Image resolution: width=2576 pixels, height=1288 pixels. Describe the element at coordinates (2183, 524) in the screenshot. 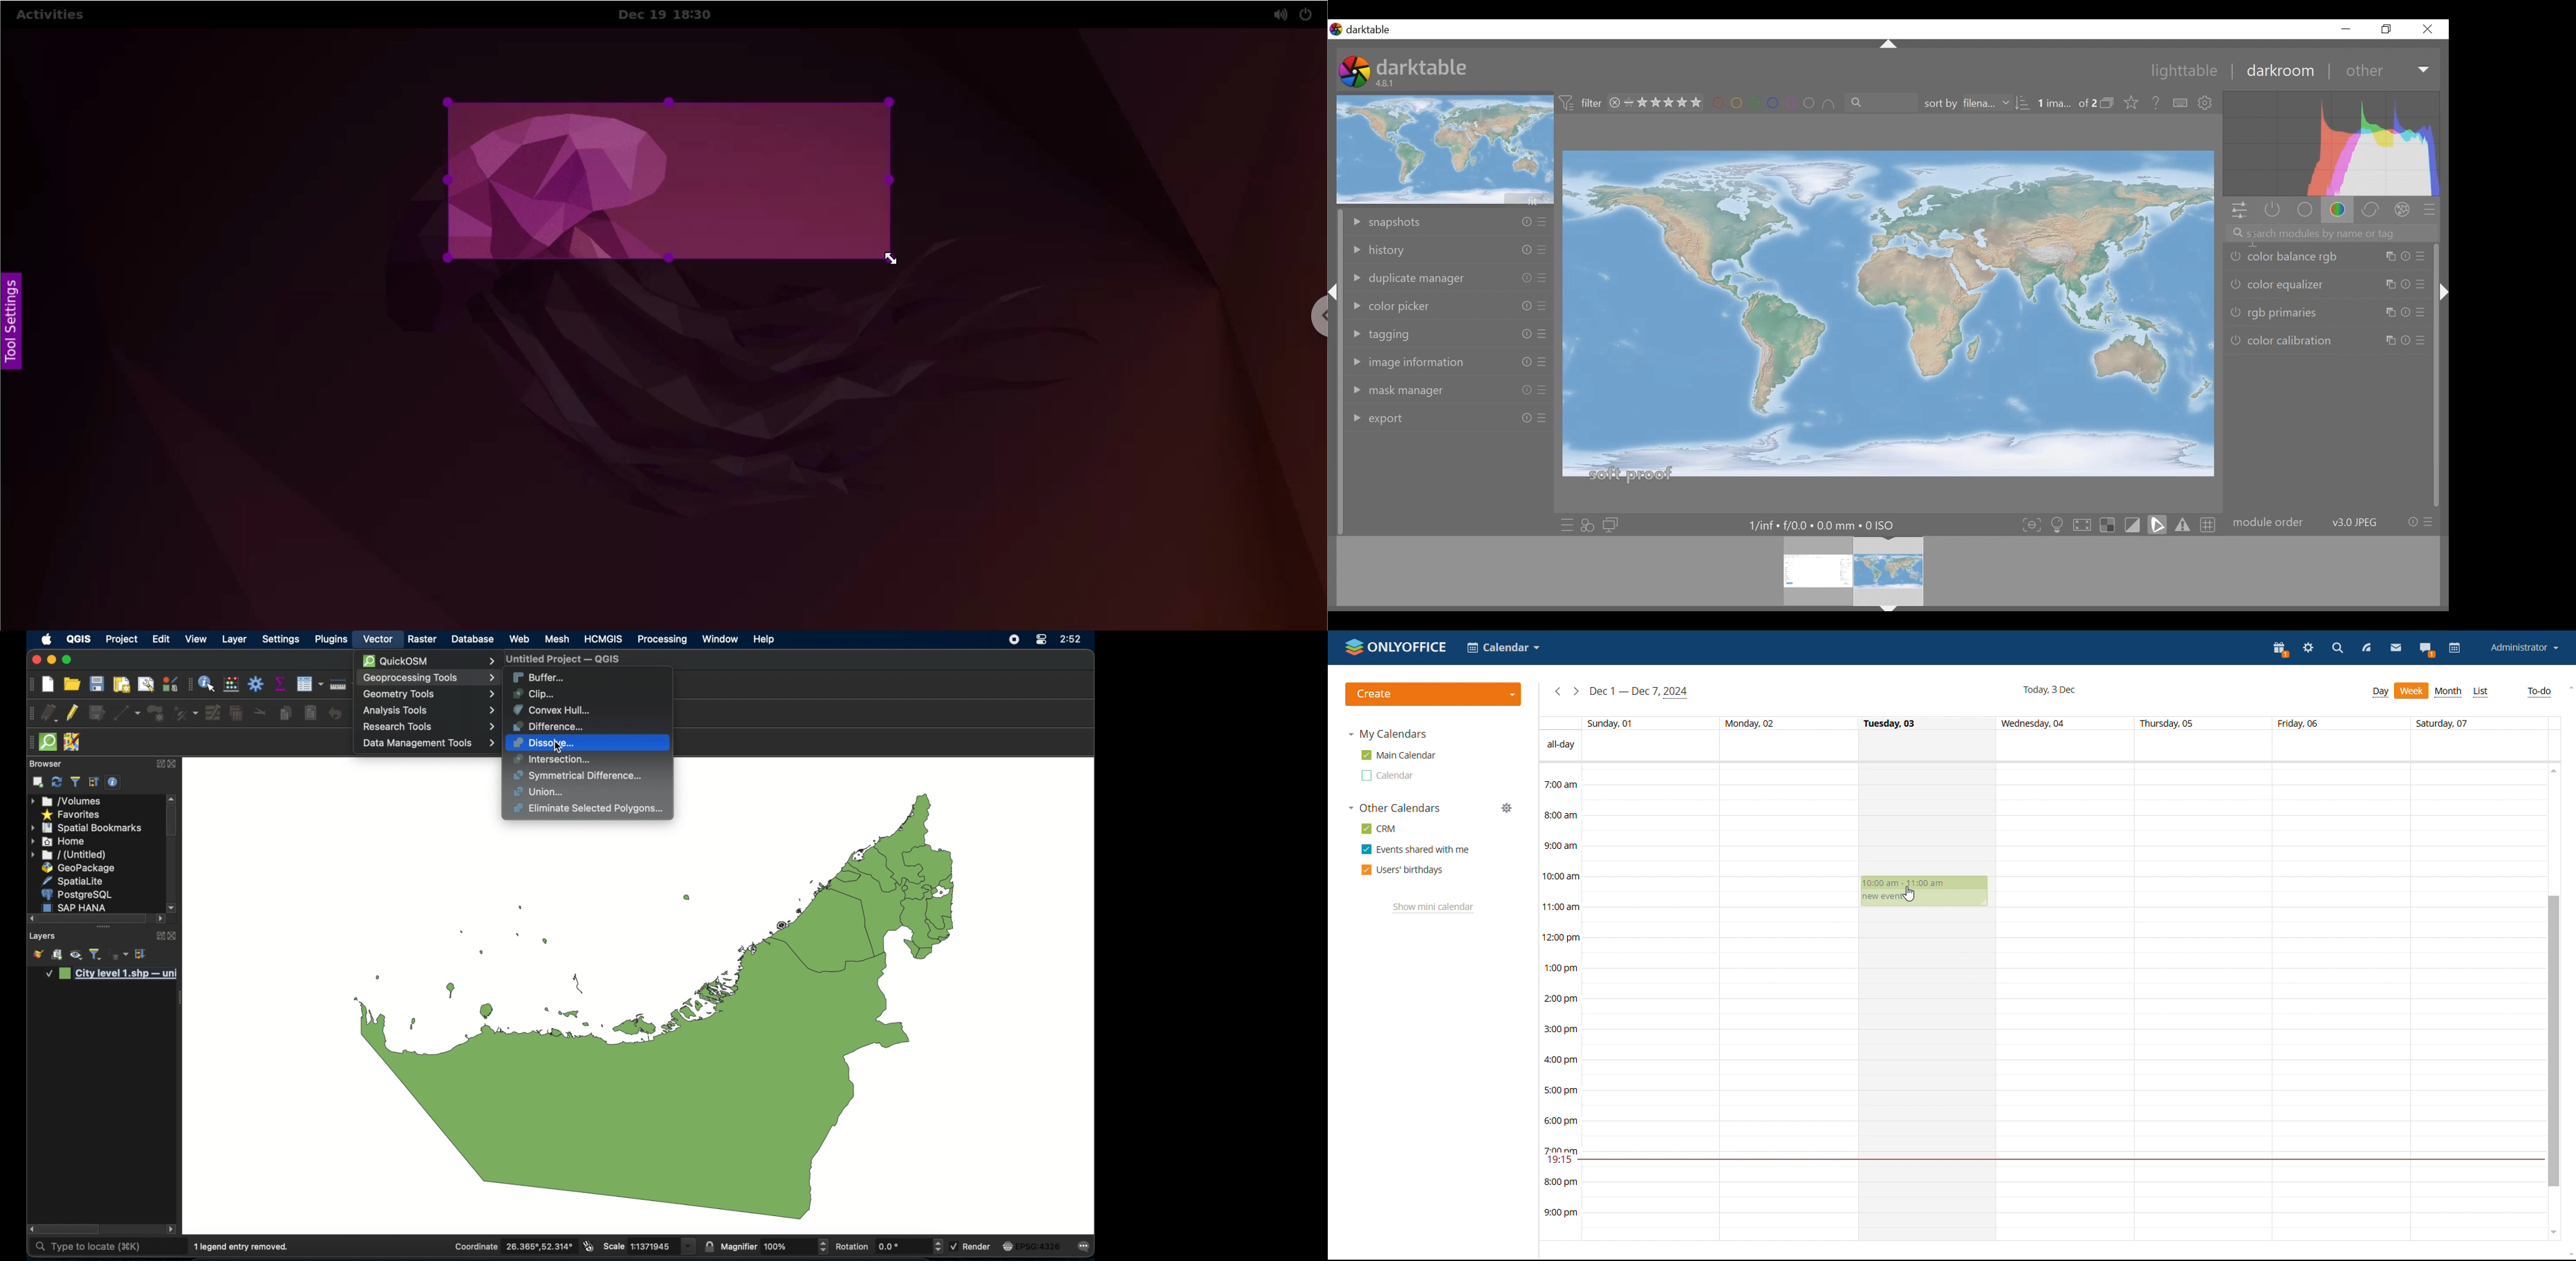

I see `toggle gamut checking` at that location.